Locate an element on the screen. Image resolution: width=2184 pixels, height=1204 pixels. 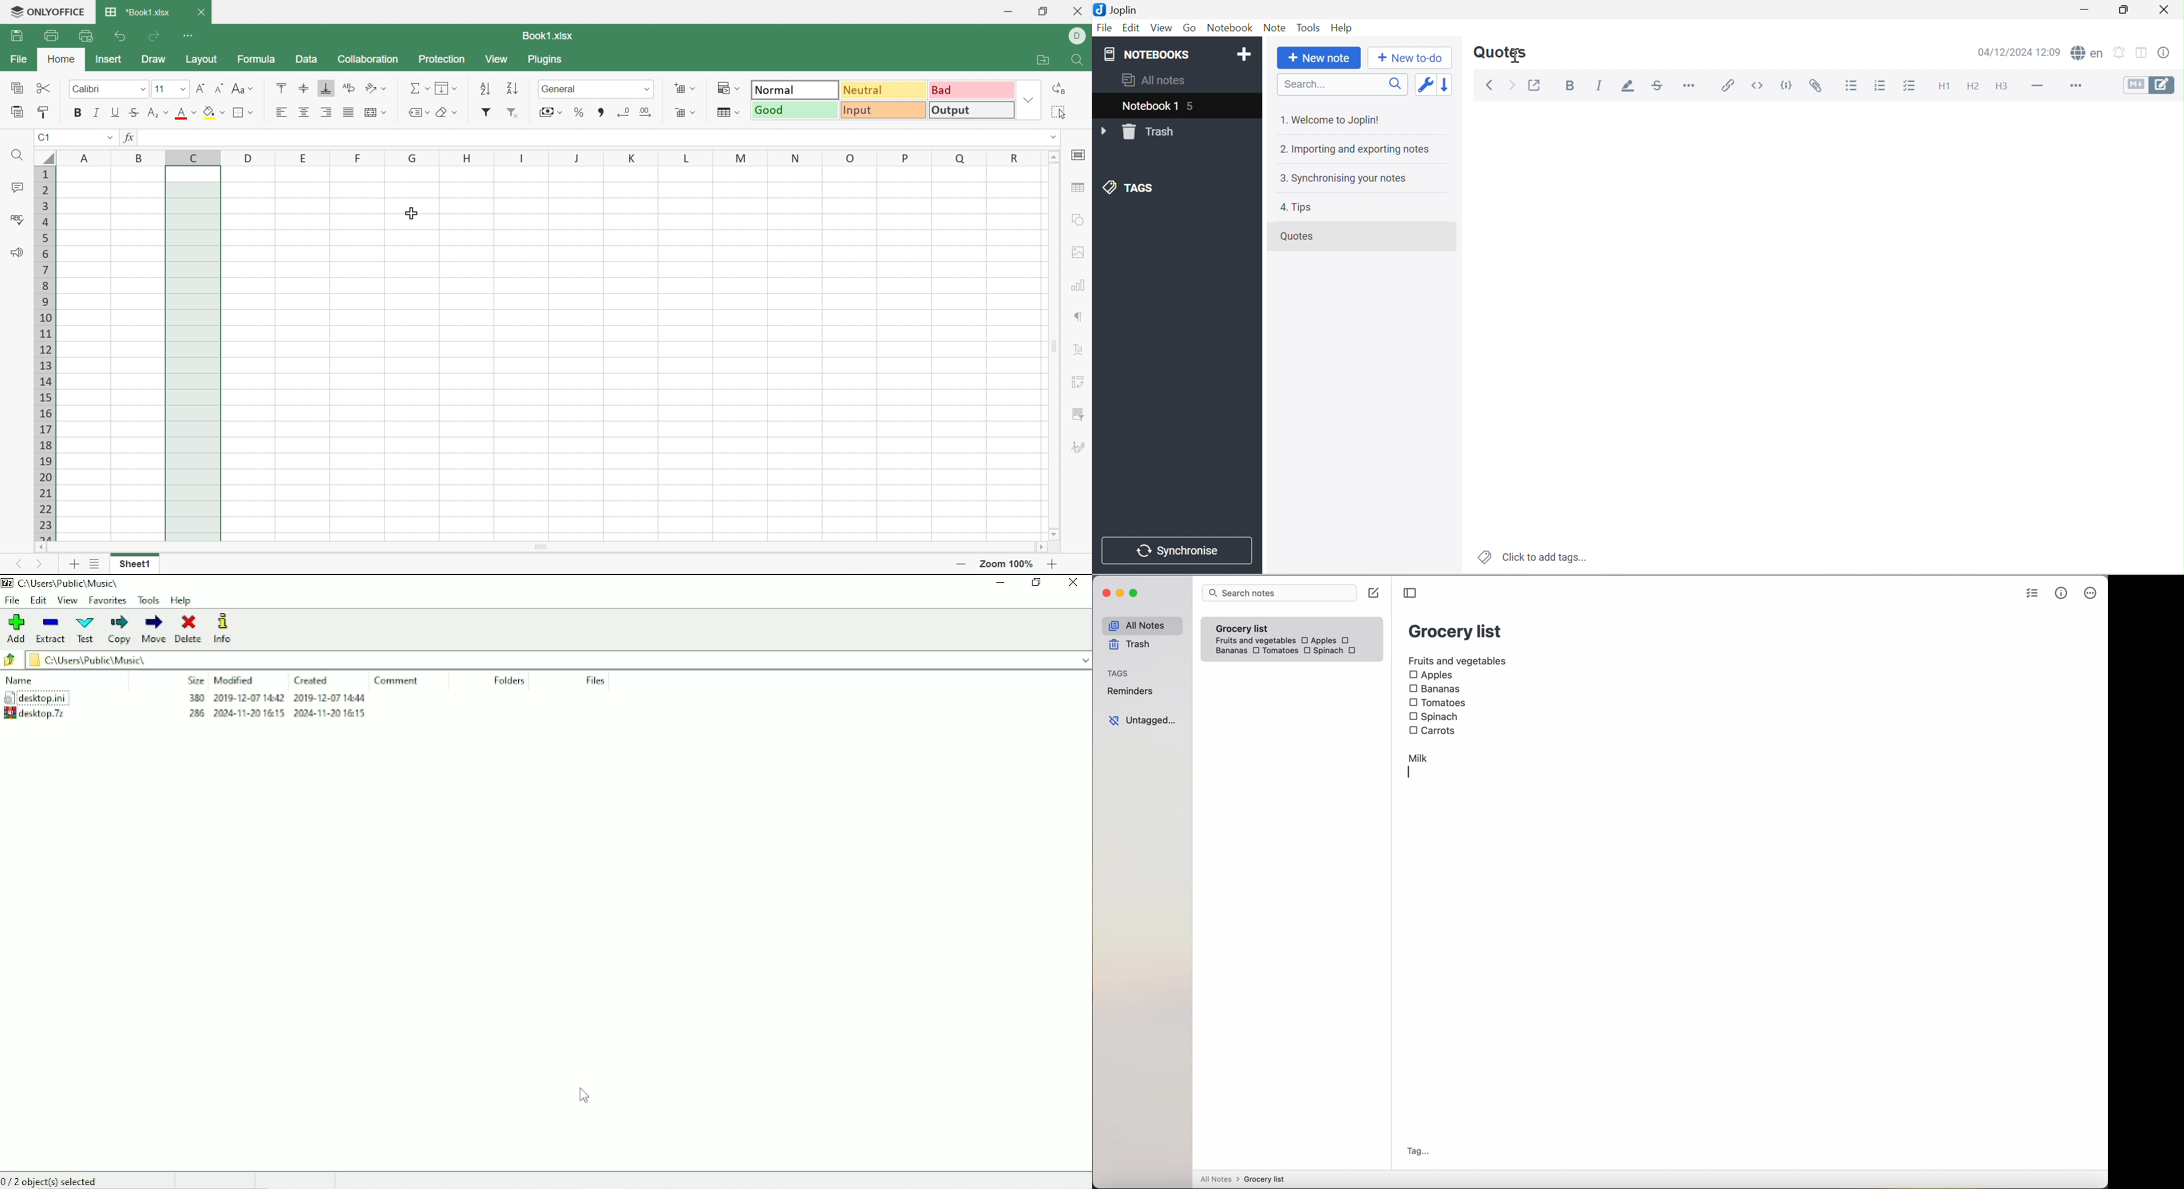
checkbox is located at coordinates (1347, 640).